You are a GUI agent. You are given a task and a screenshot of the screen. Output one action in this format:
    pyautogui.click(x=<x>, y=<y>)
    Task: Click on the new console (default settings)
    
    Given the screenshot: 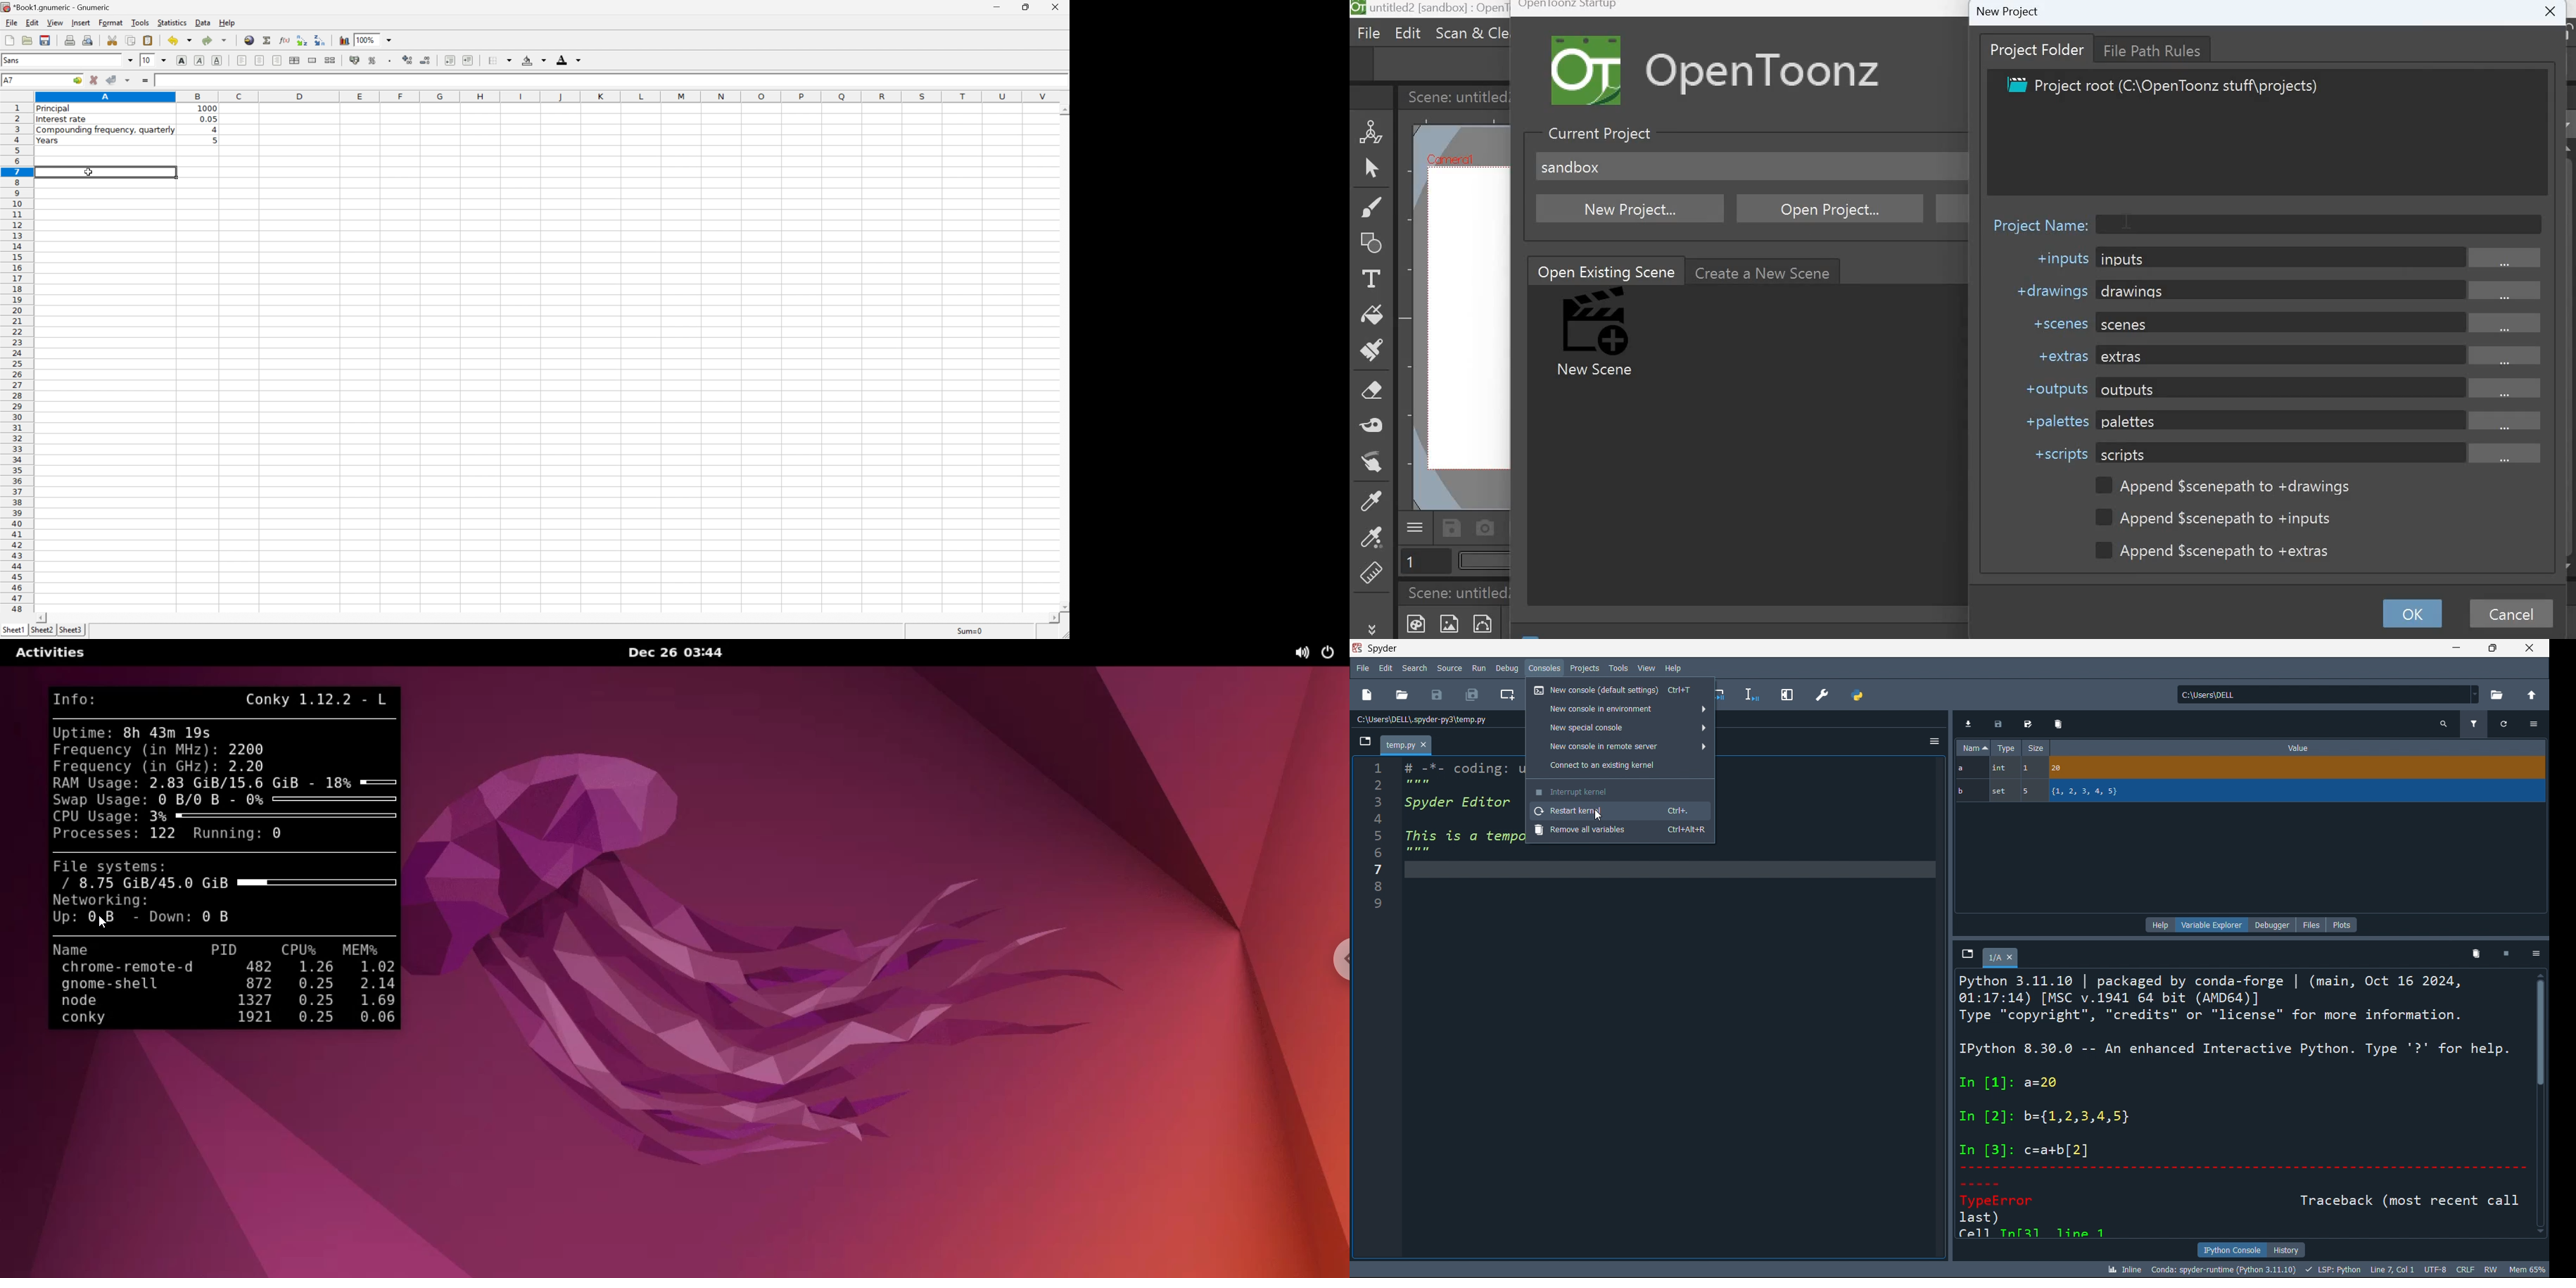 What is the action you would take?
    pyautogui.click(x=1619, y=690)
    